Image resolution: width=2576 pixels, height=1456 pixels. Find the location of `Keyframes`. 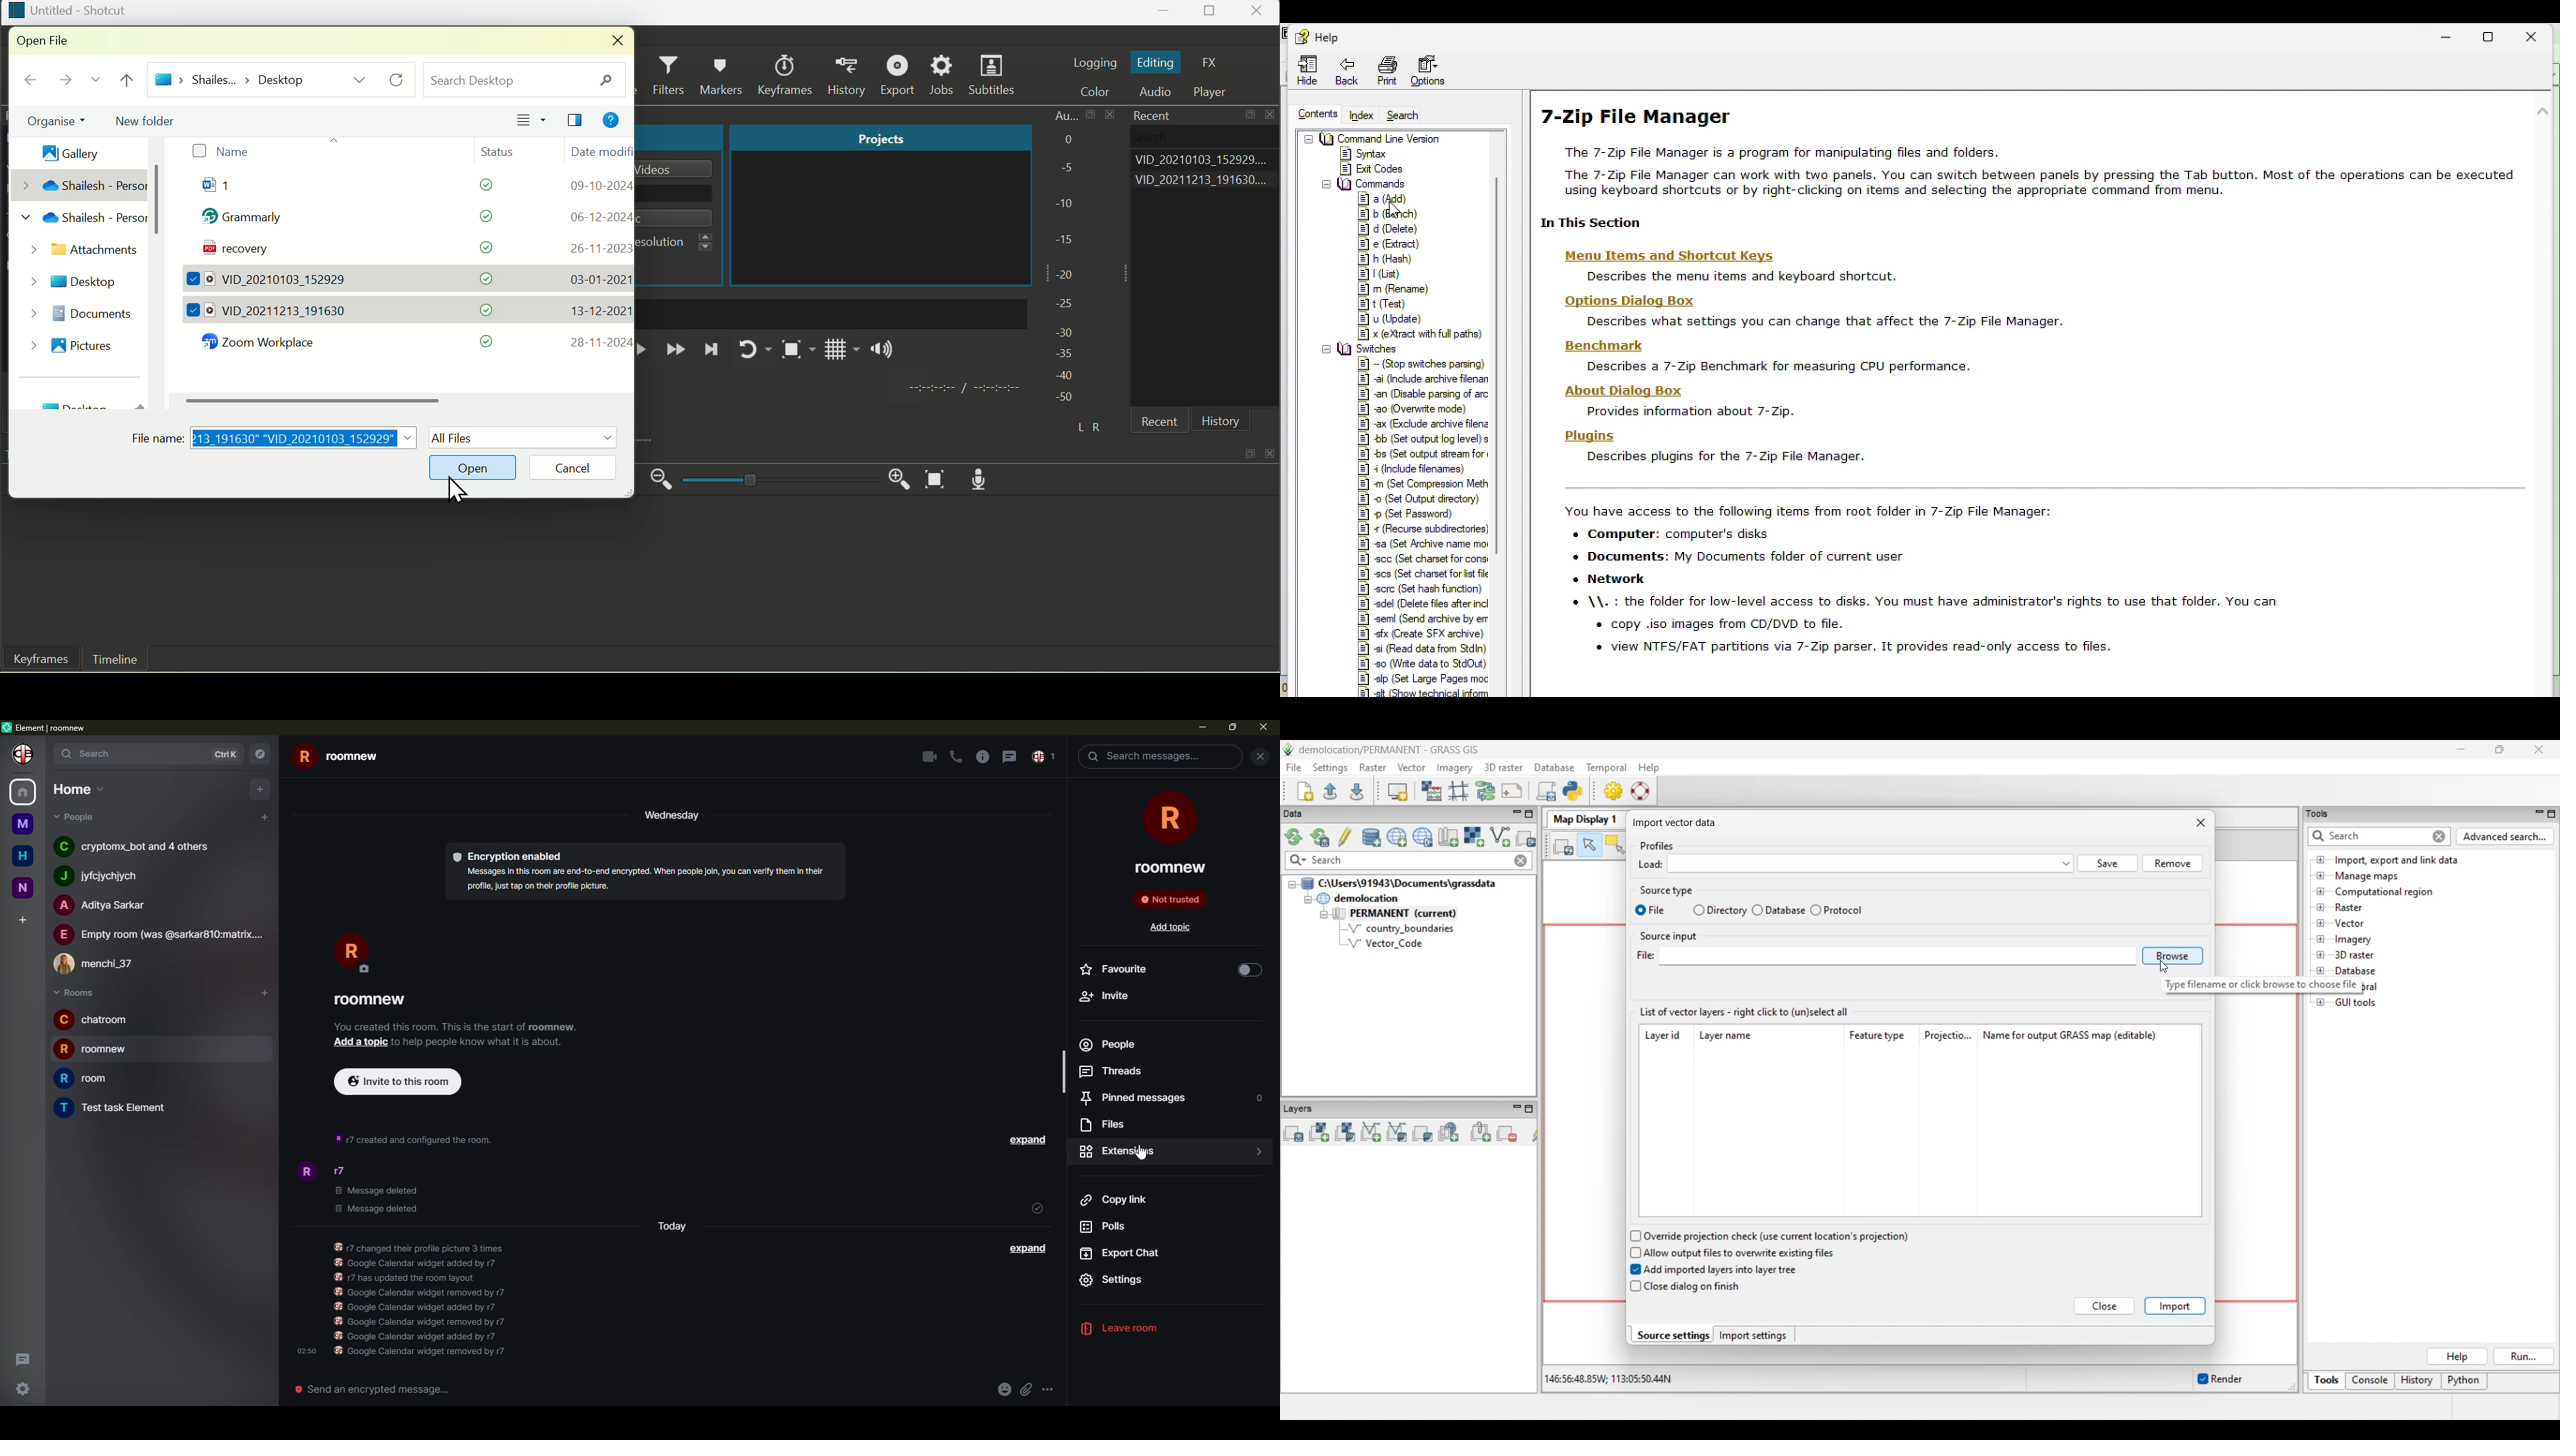

Keyframes is located at coordinates (789, 75).